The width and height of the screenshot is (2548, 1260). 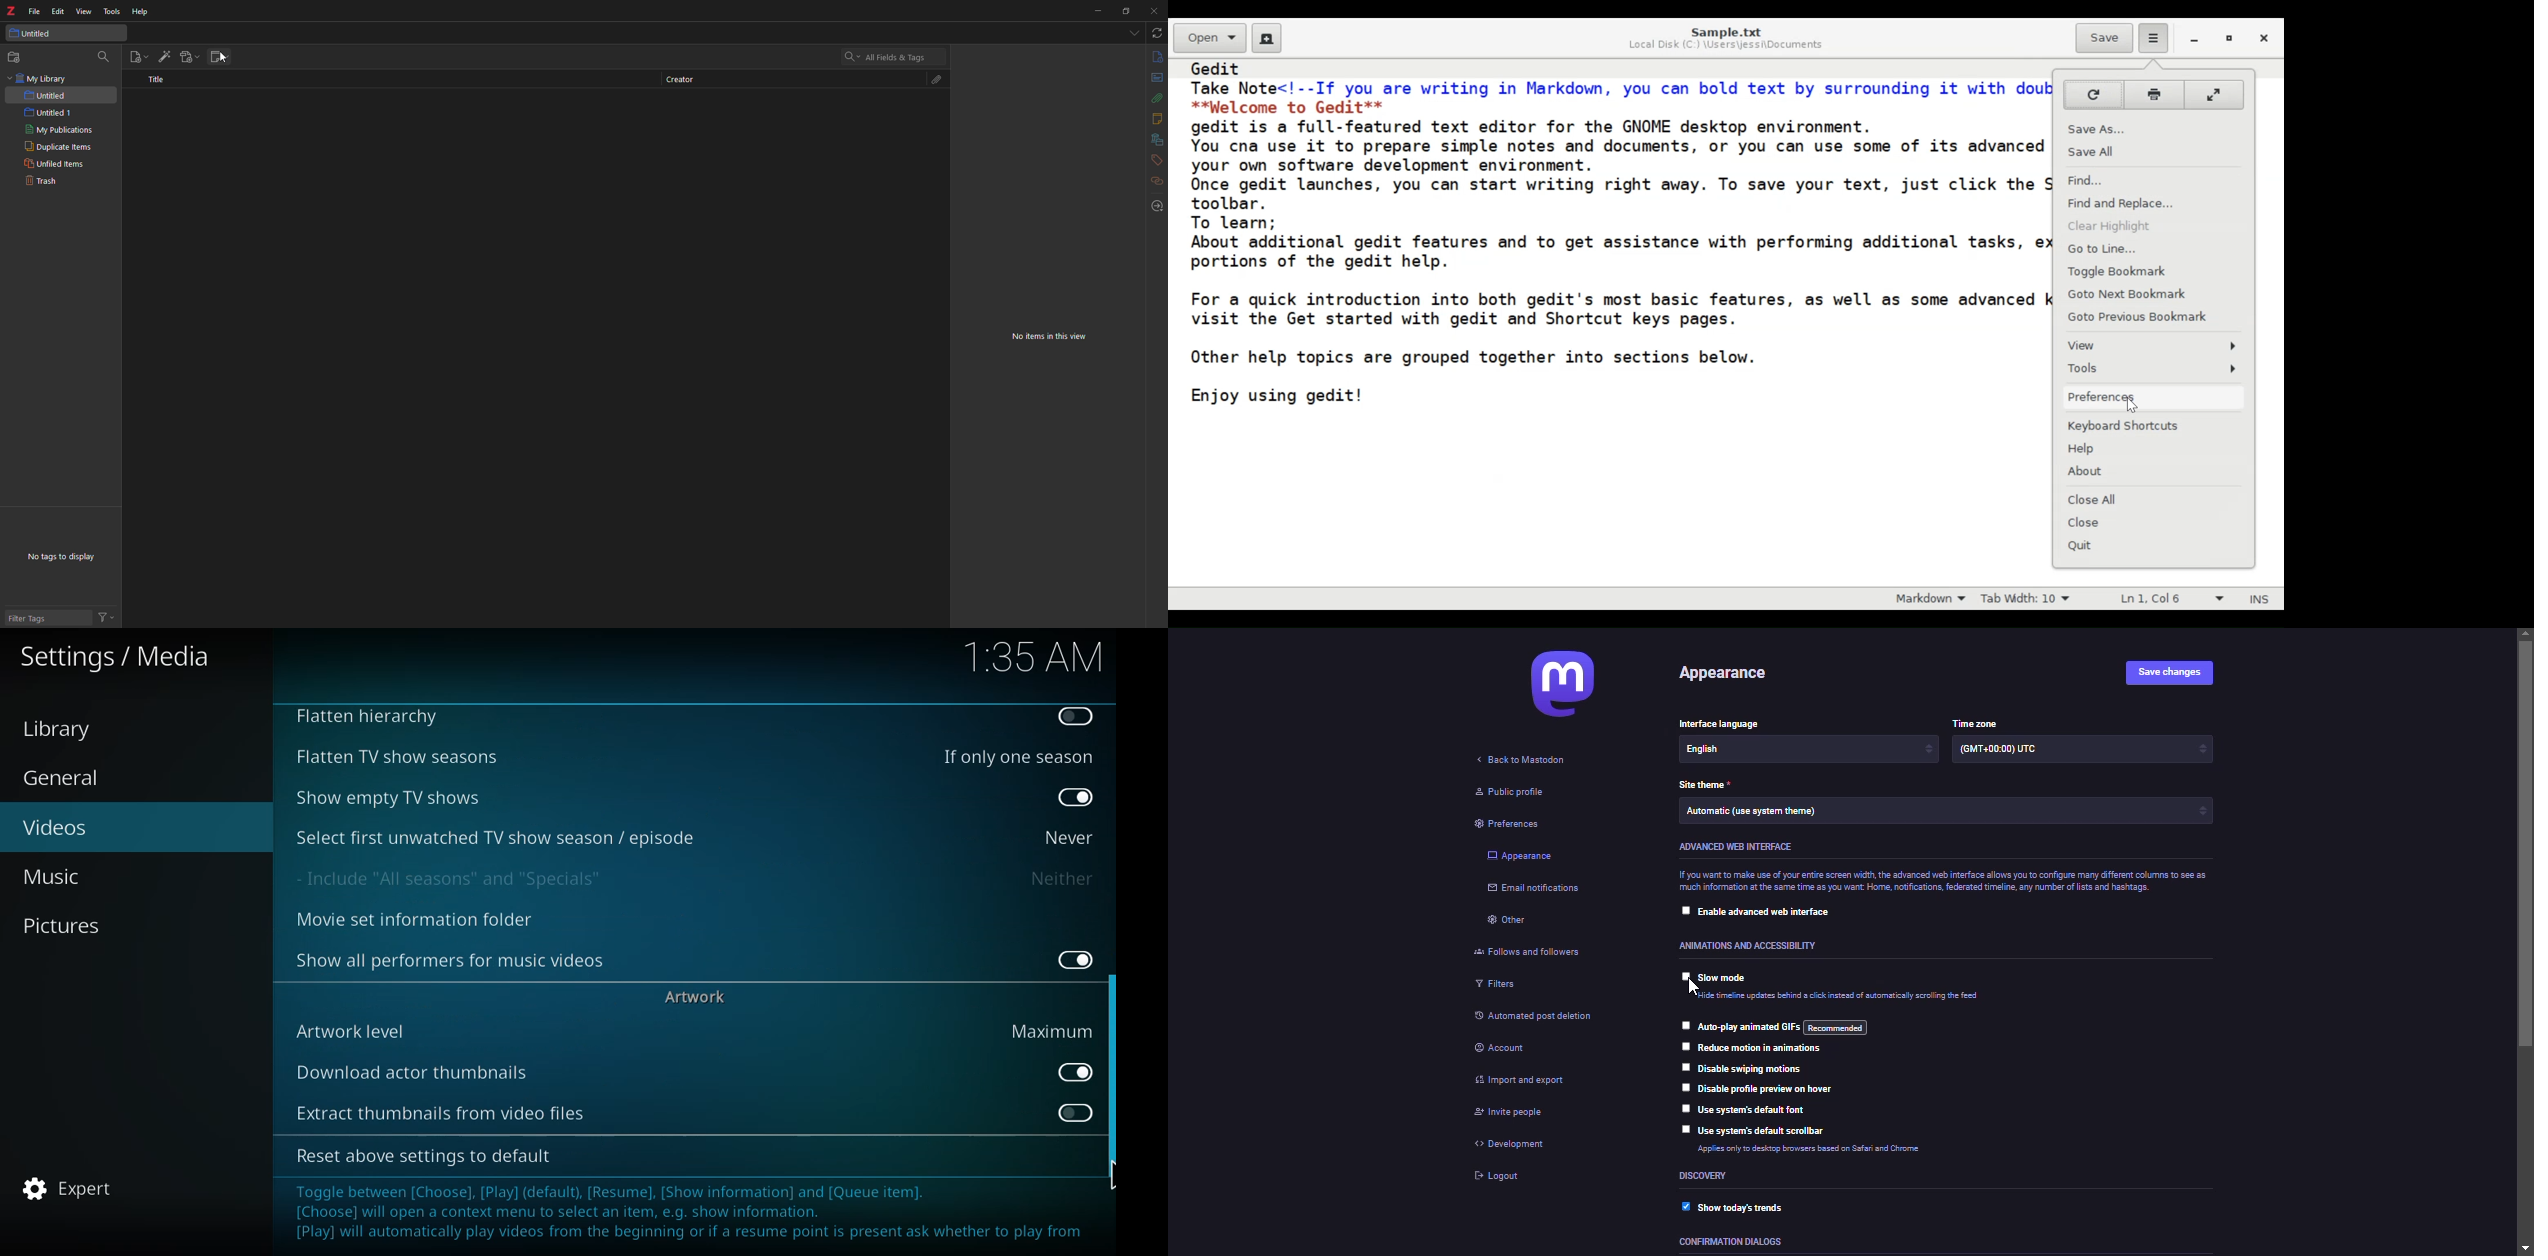 I want to click on reduce motion in animations, so click(x=1762, y=1049).